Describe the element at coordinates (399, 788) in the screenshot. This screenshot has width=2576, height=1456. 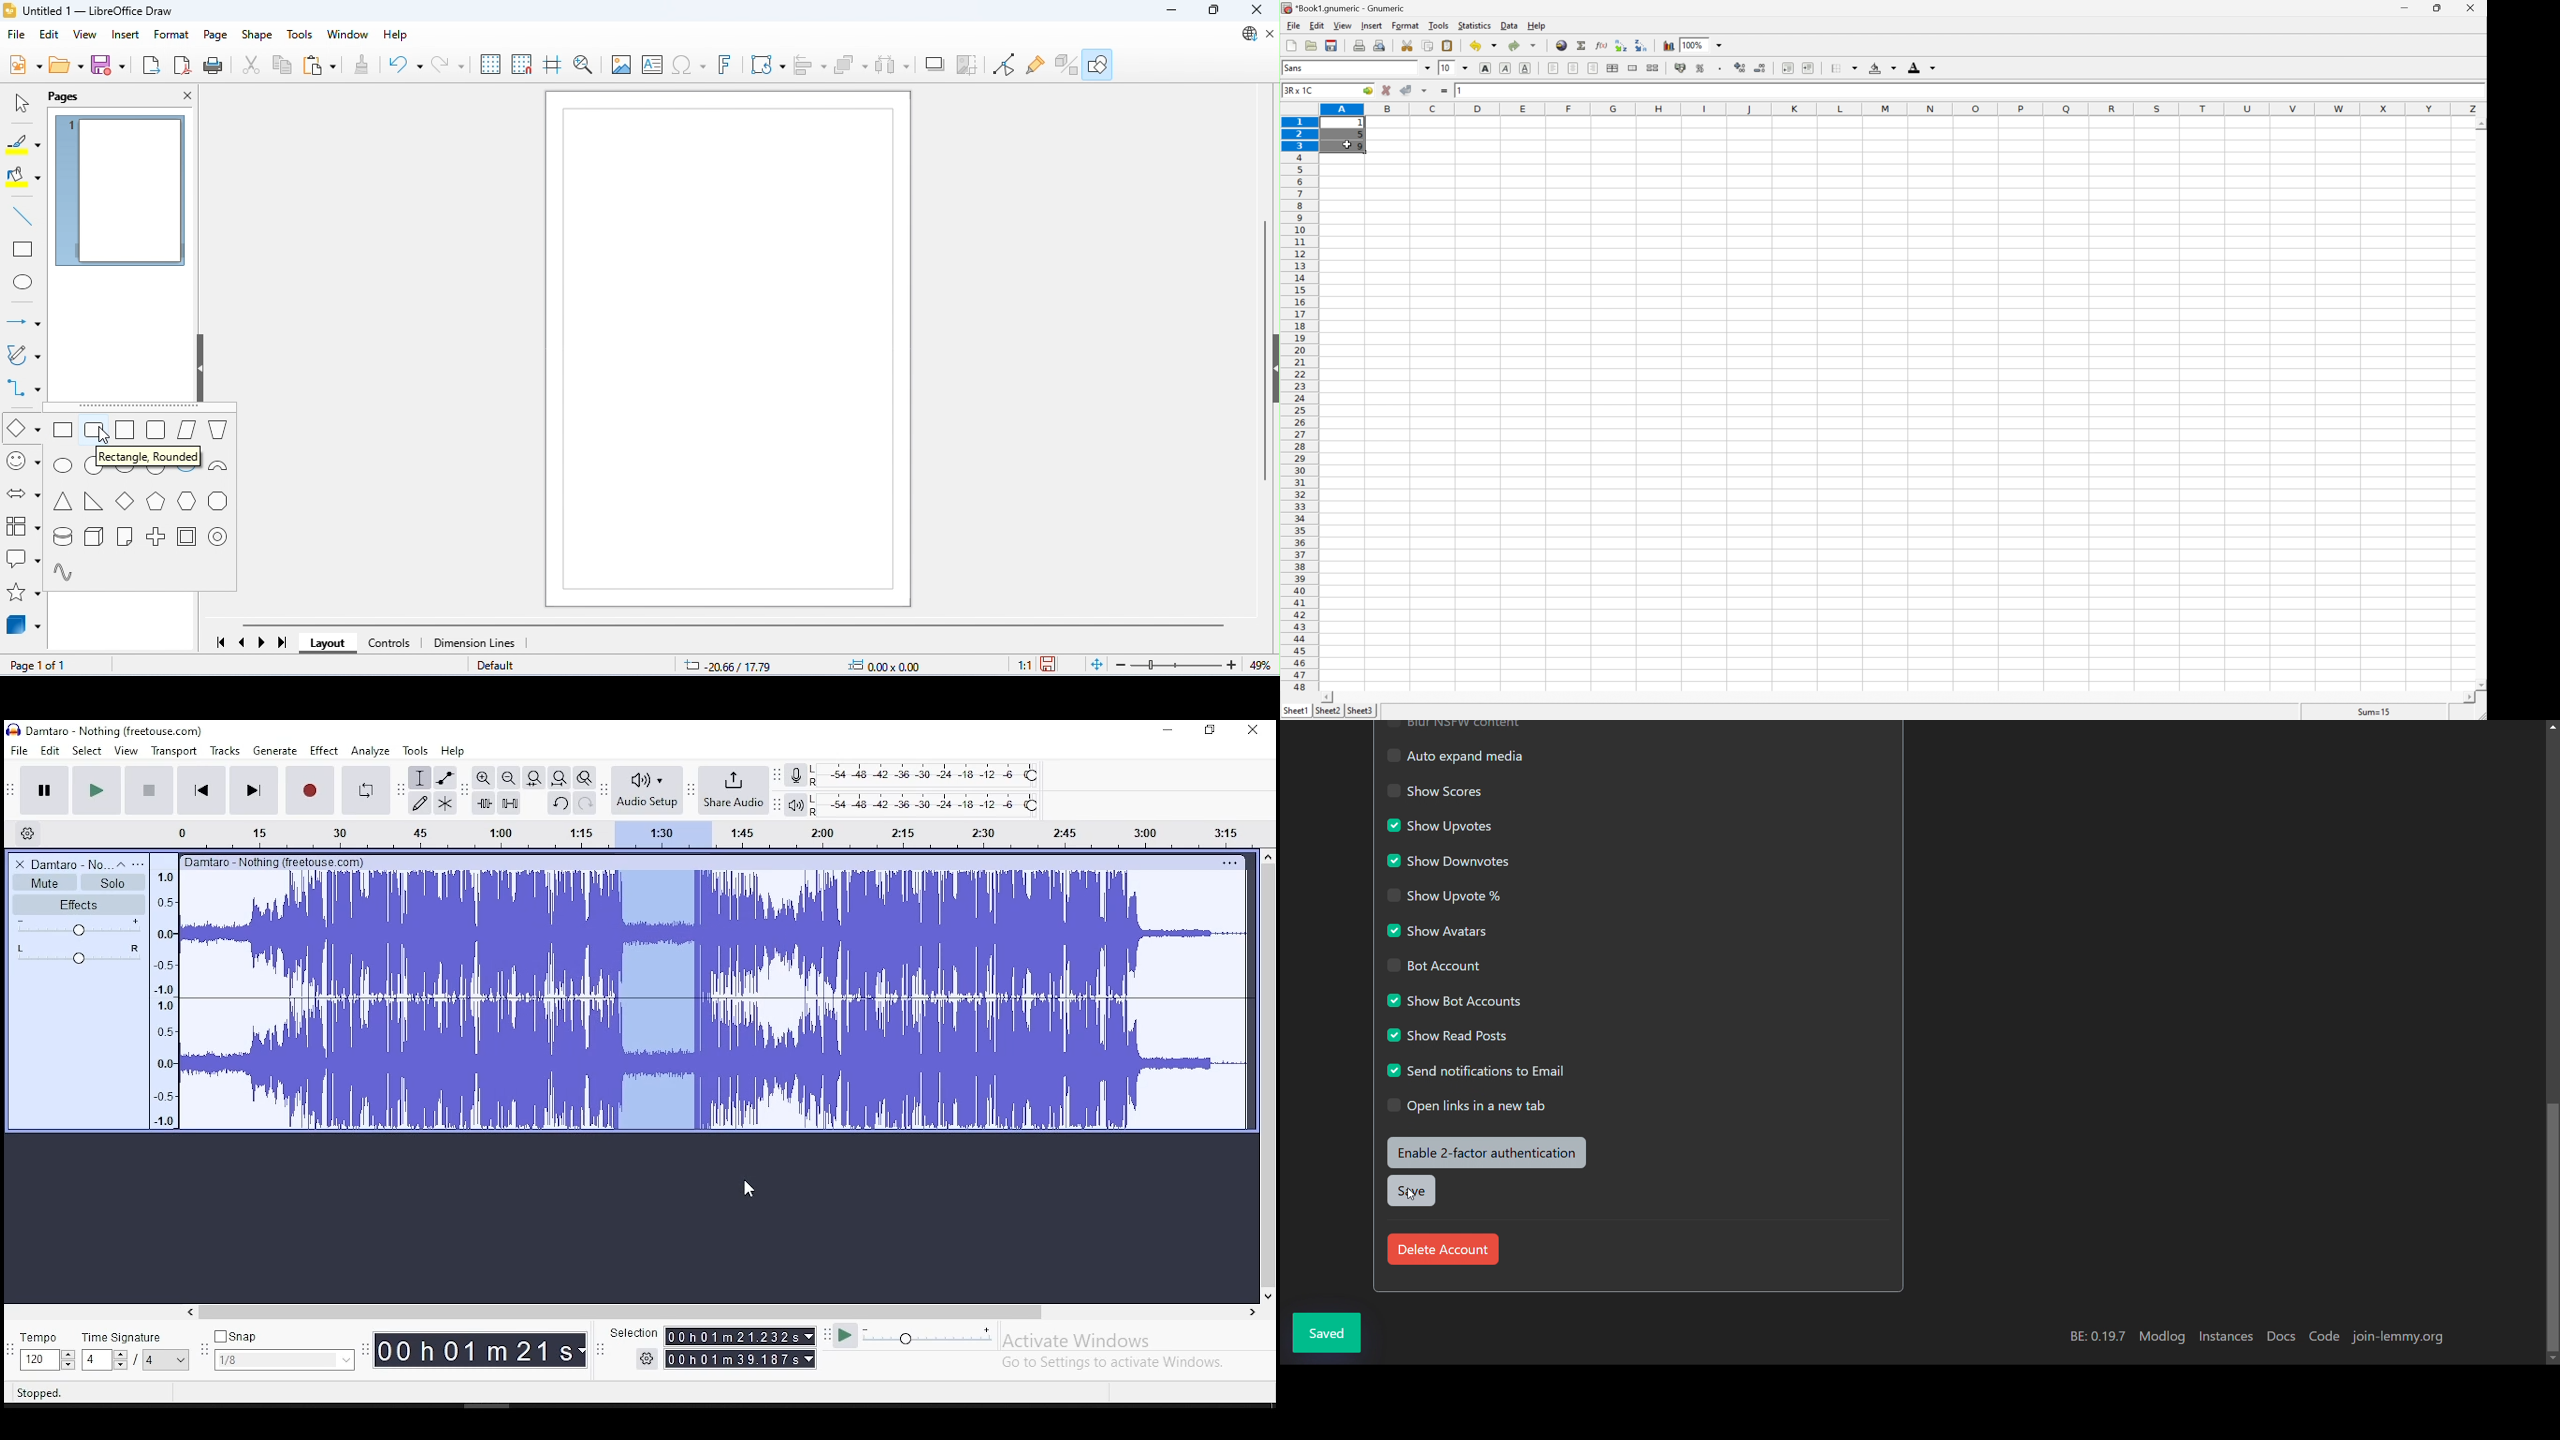
I see `` at that location.